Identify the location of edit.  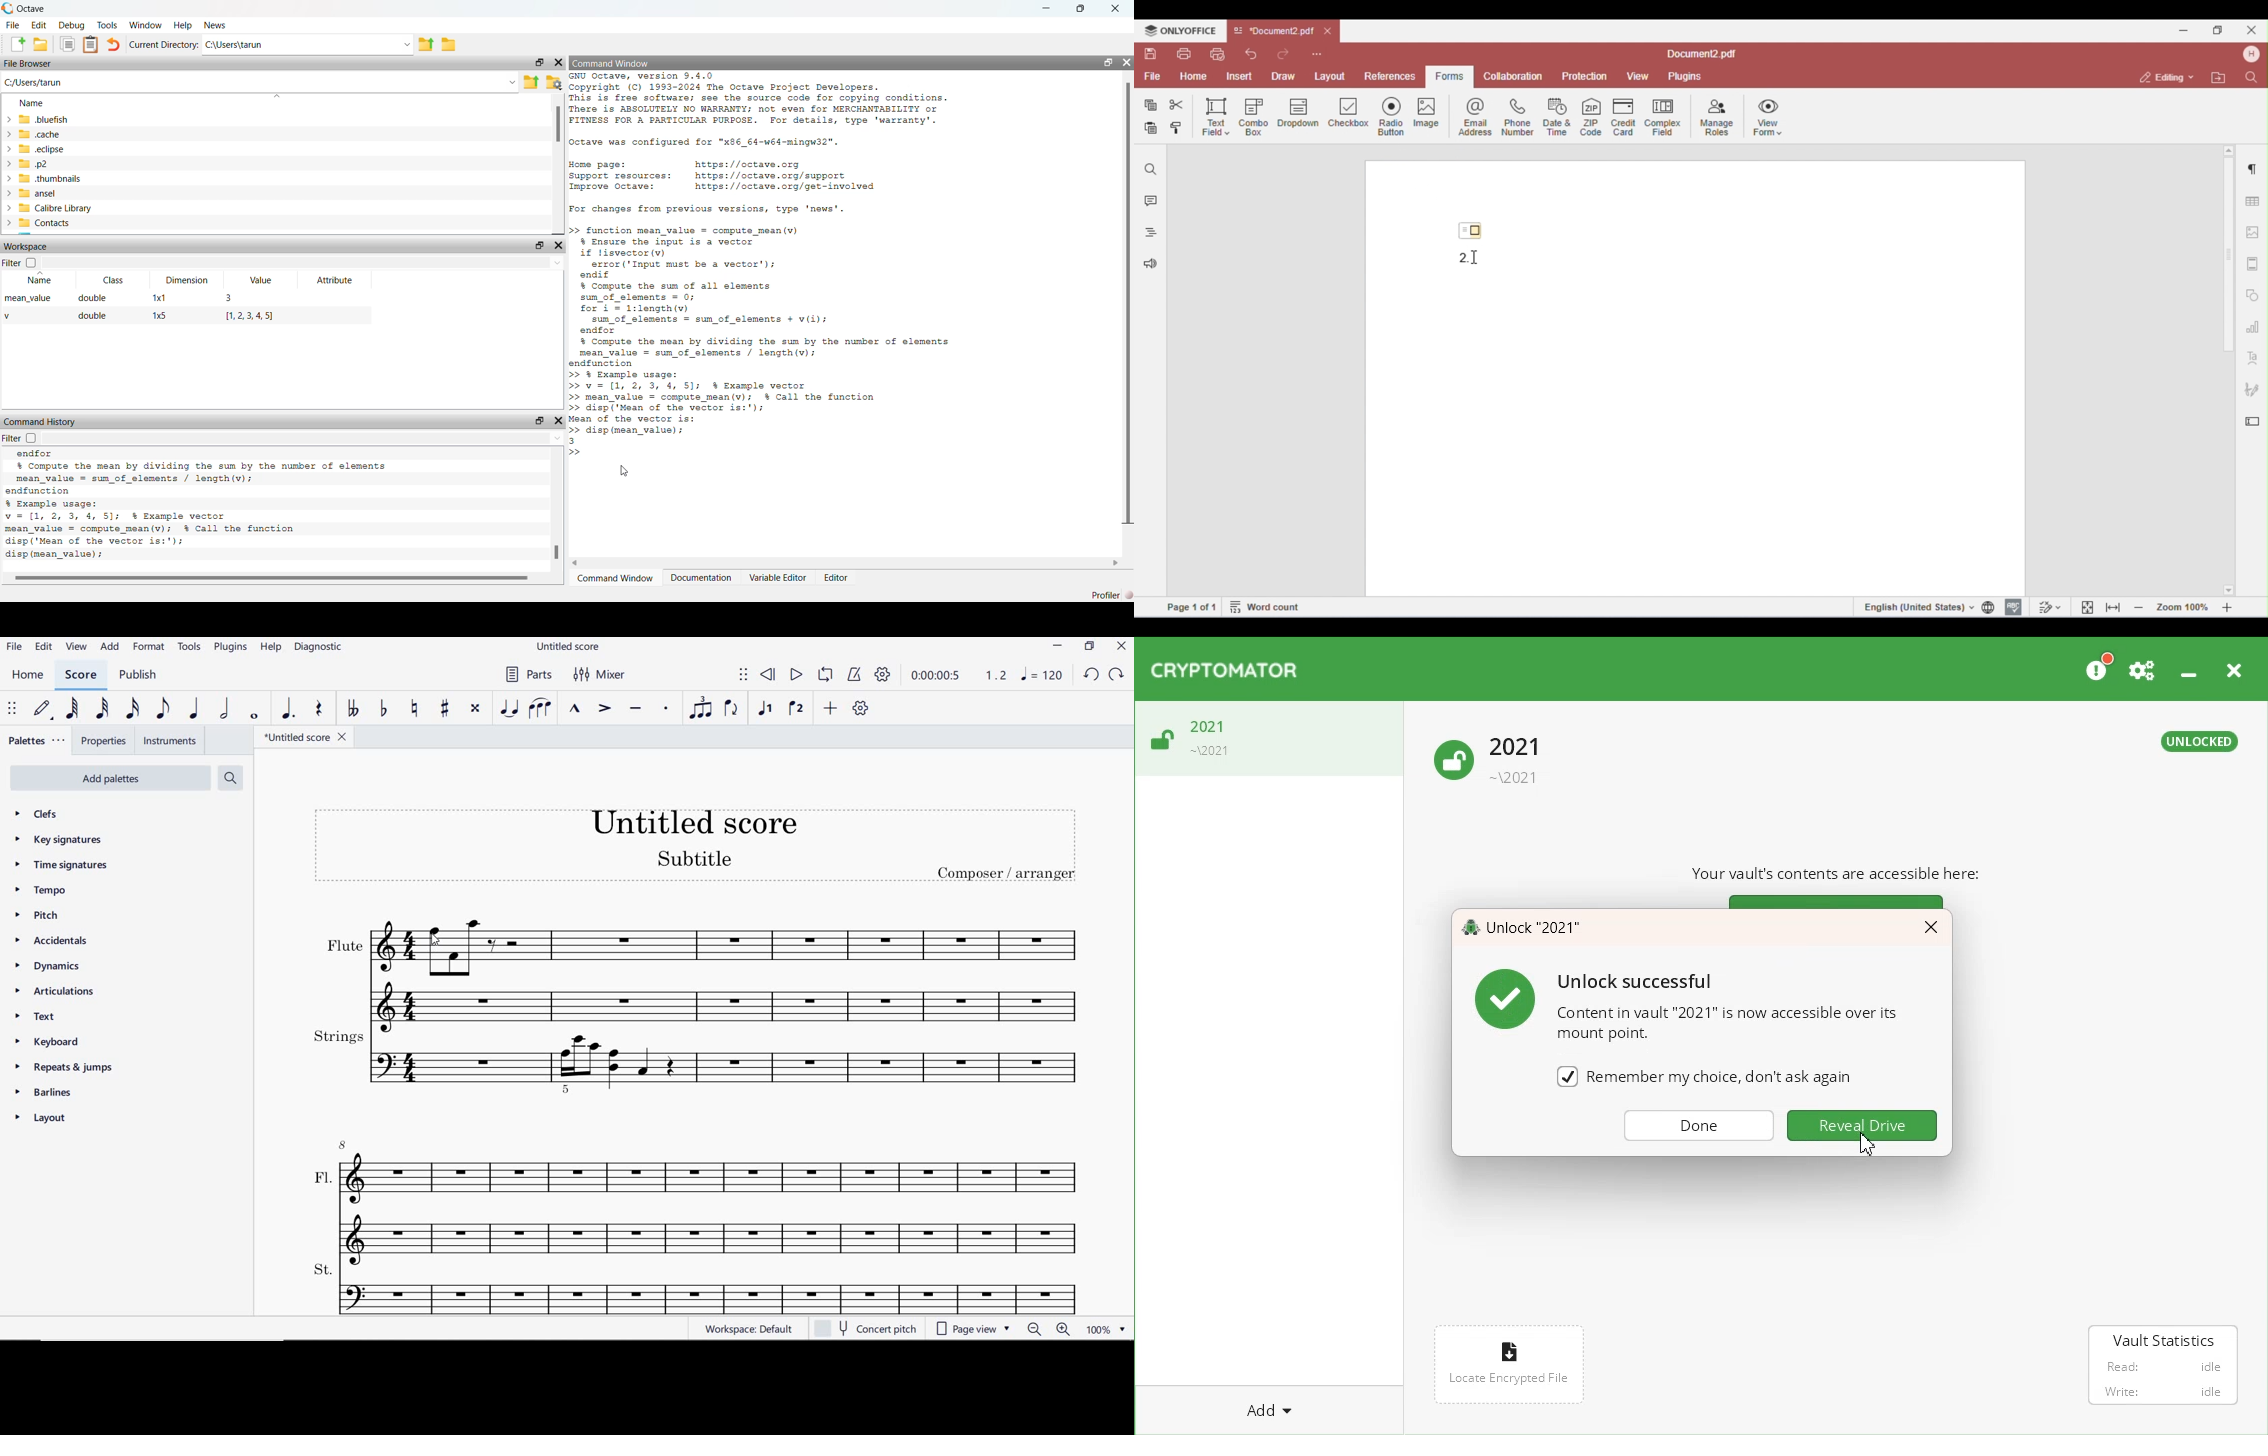
(43, 646).